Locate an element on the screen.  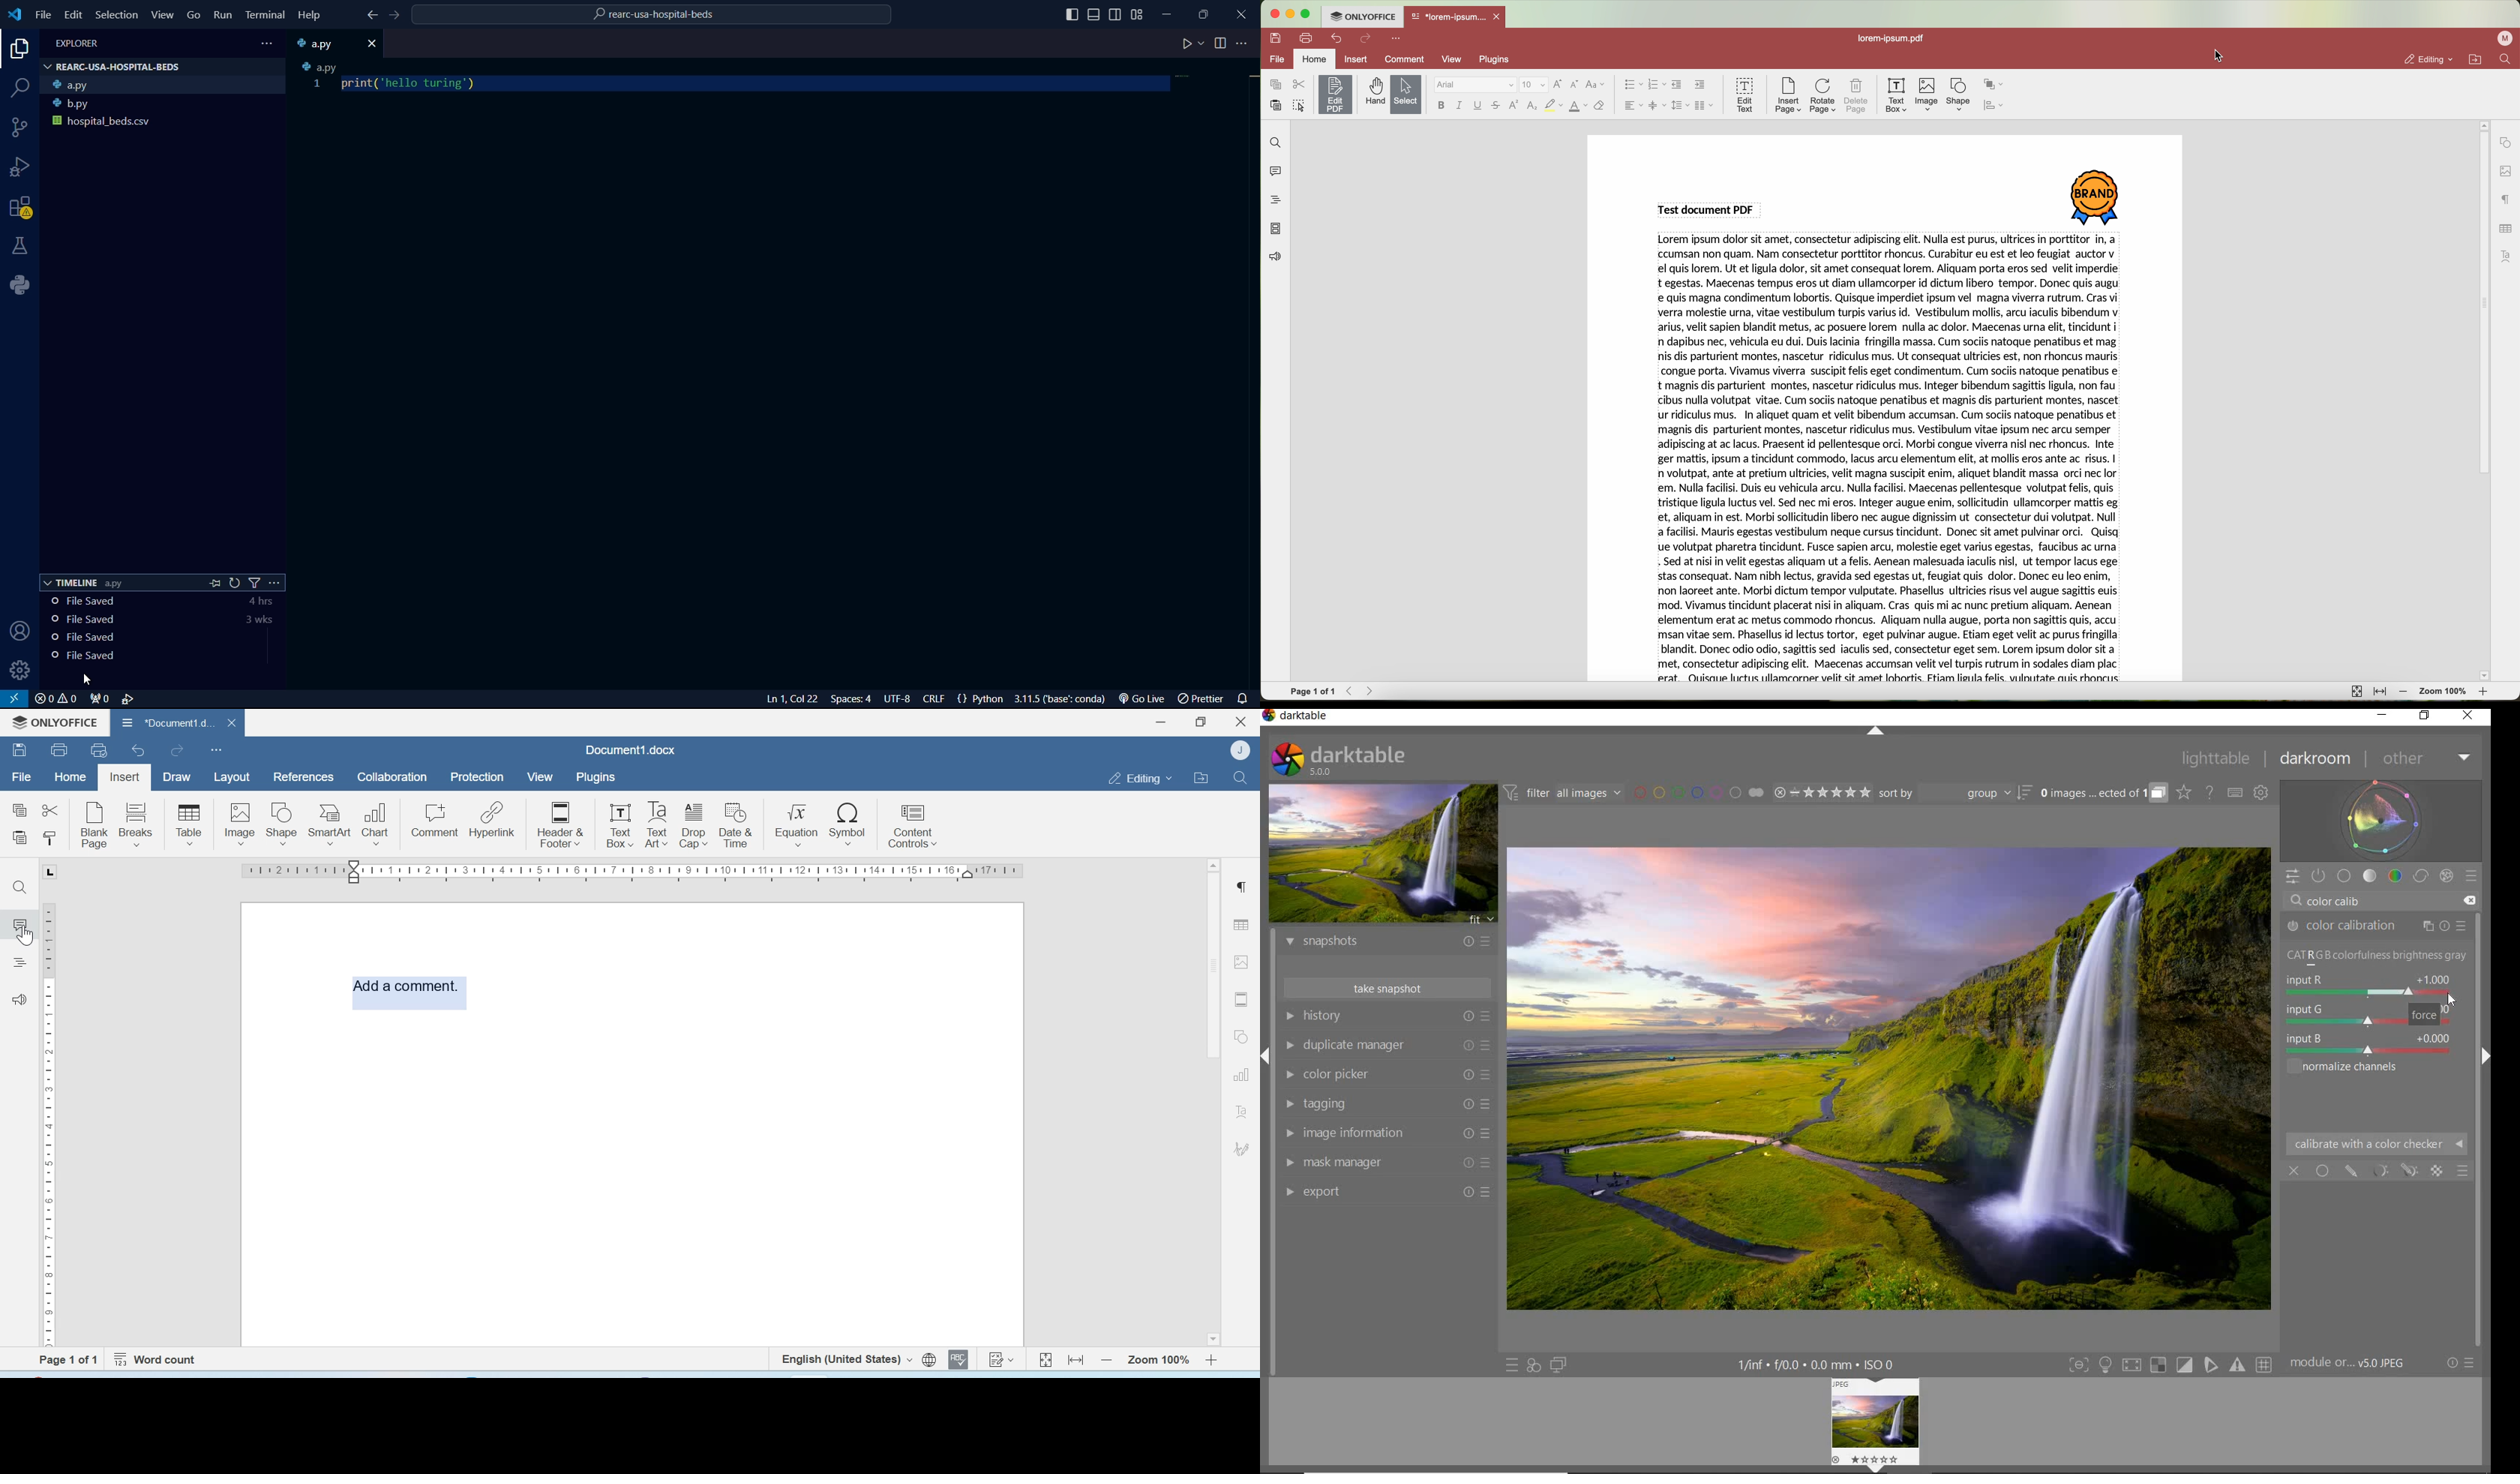
Symbol is located at coordinates (849, 823).